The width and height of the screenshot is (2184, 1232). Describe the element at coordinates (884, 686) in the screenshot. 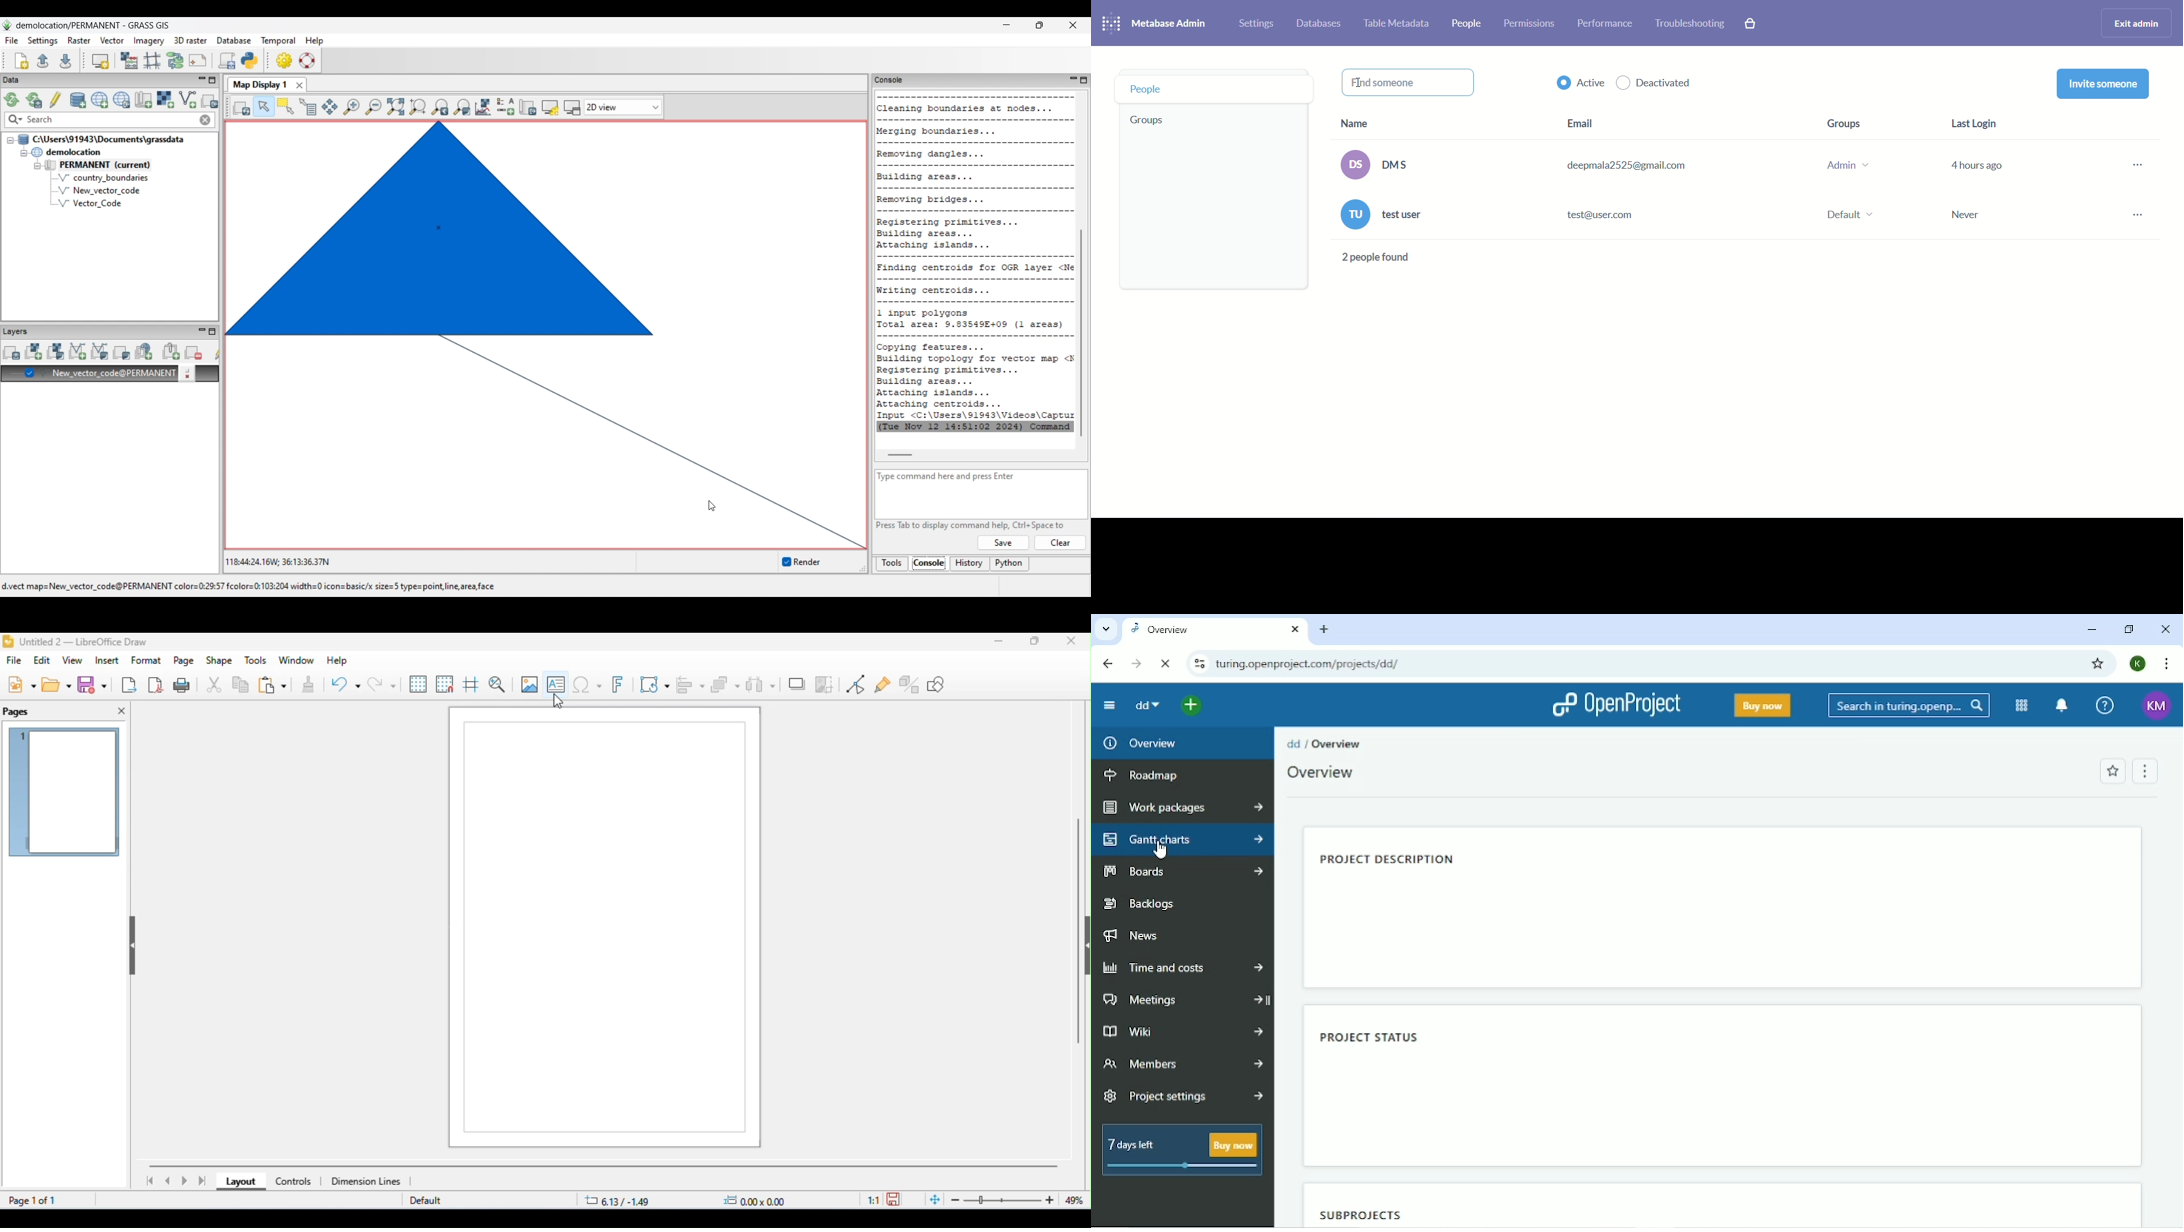

I see `show gluepoint functions` at that location.